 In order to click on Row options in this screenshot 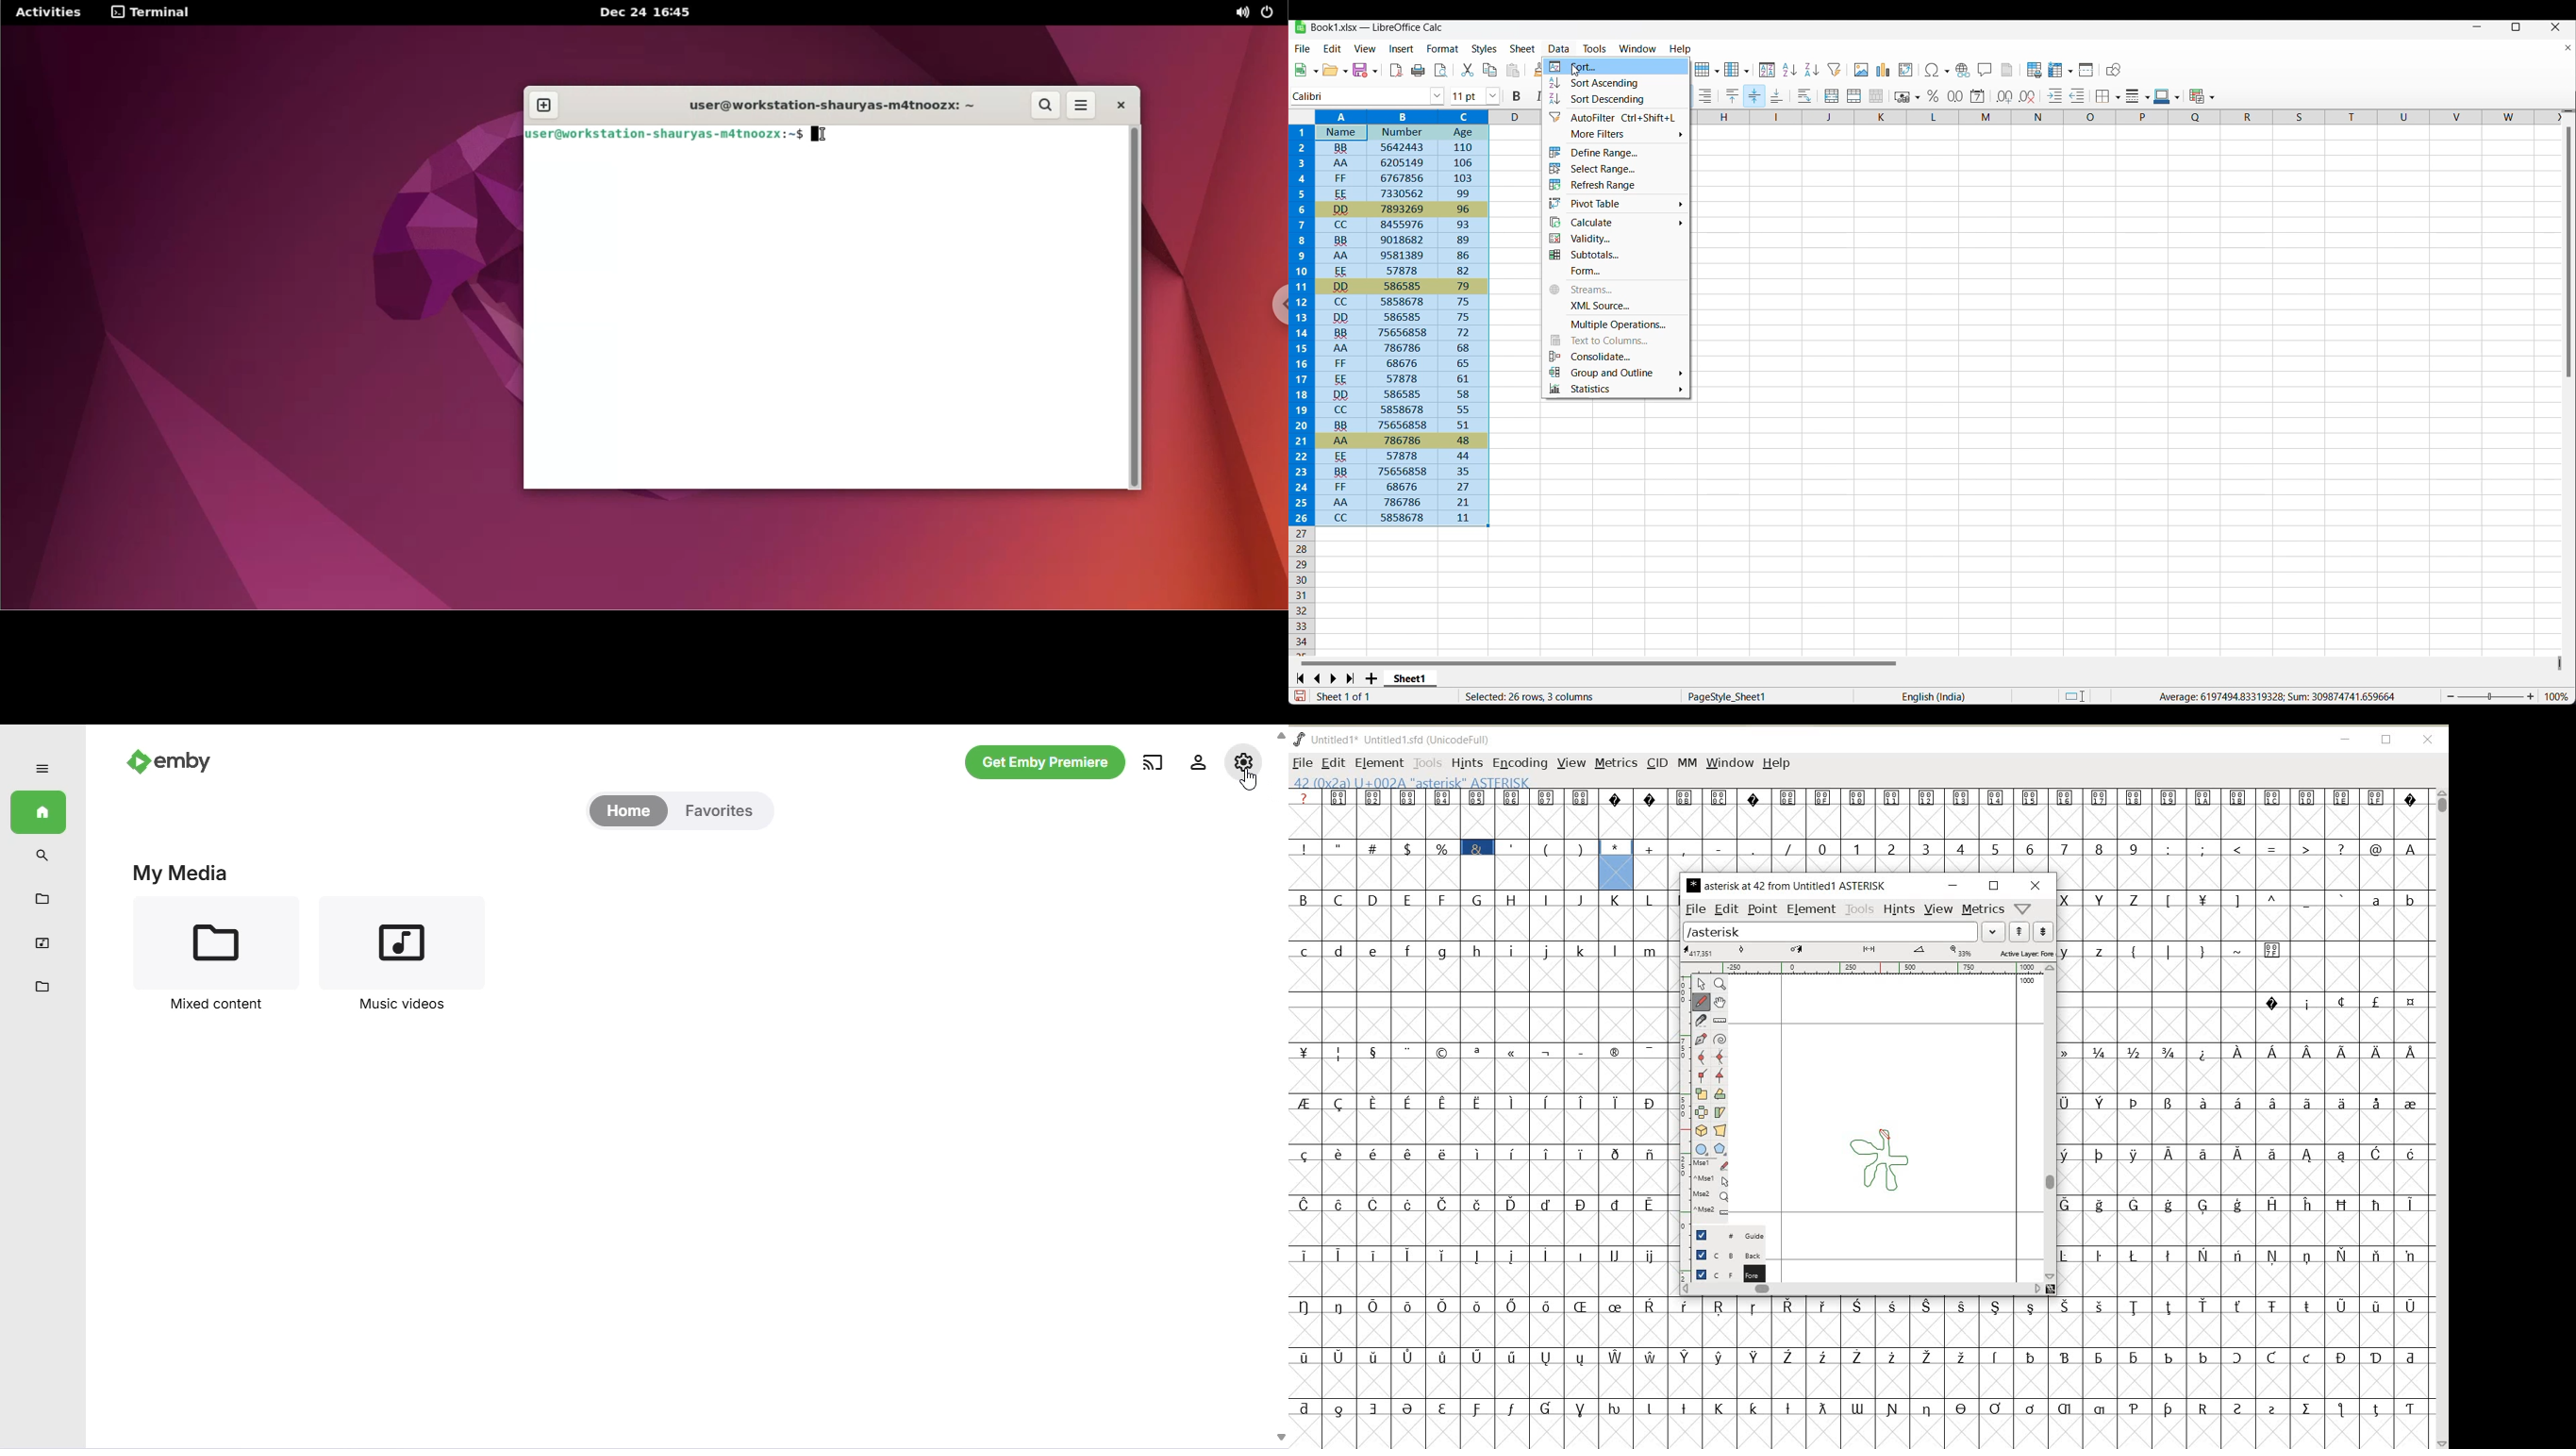, I will do `click(1706, 69)`.